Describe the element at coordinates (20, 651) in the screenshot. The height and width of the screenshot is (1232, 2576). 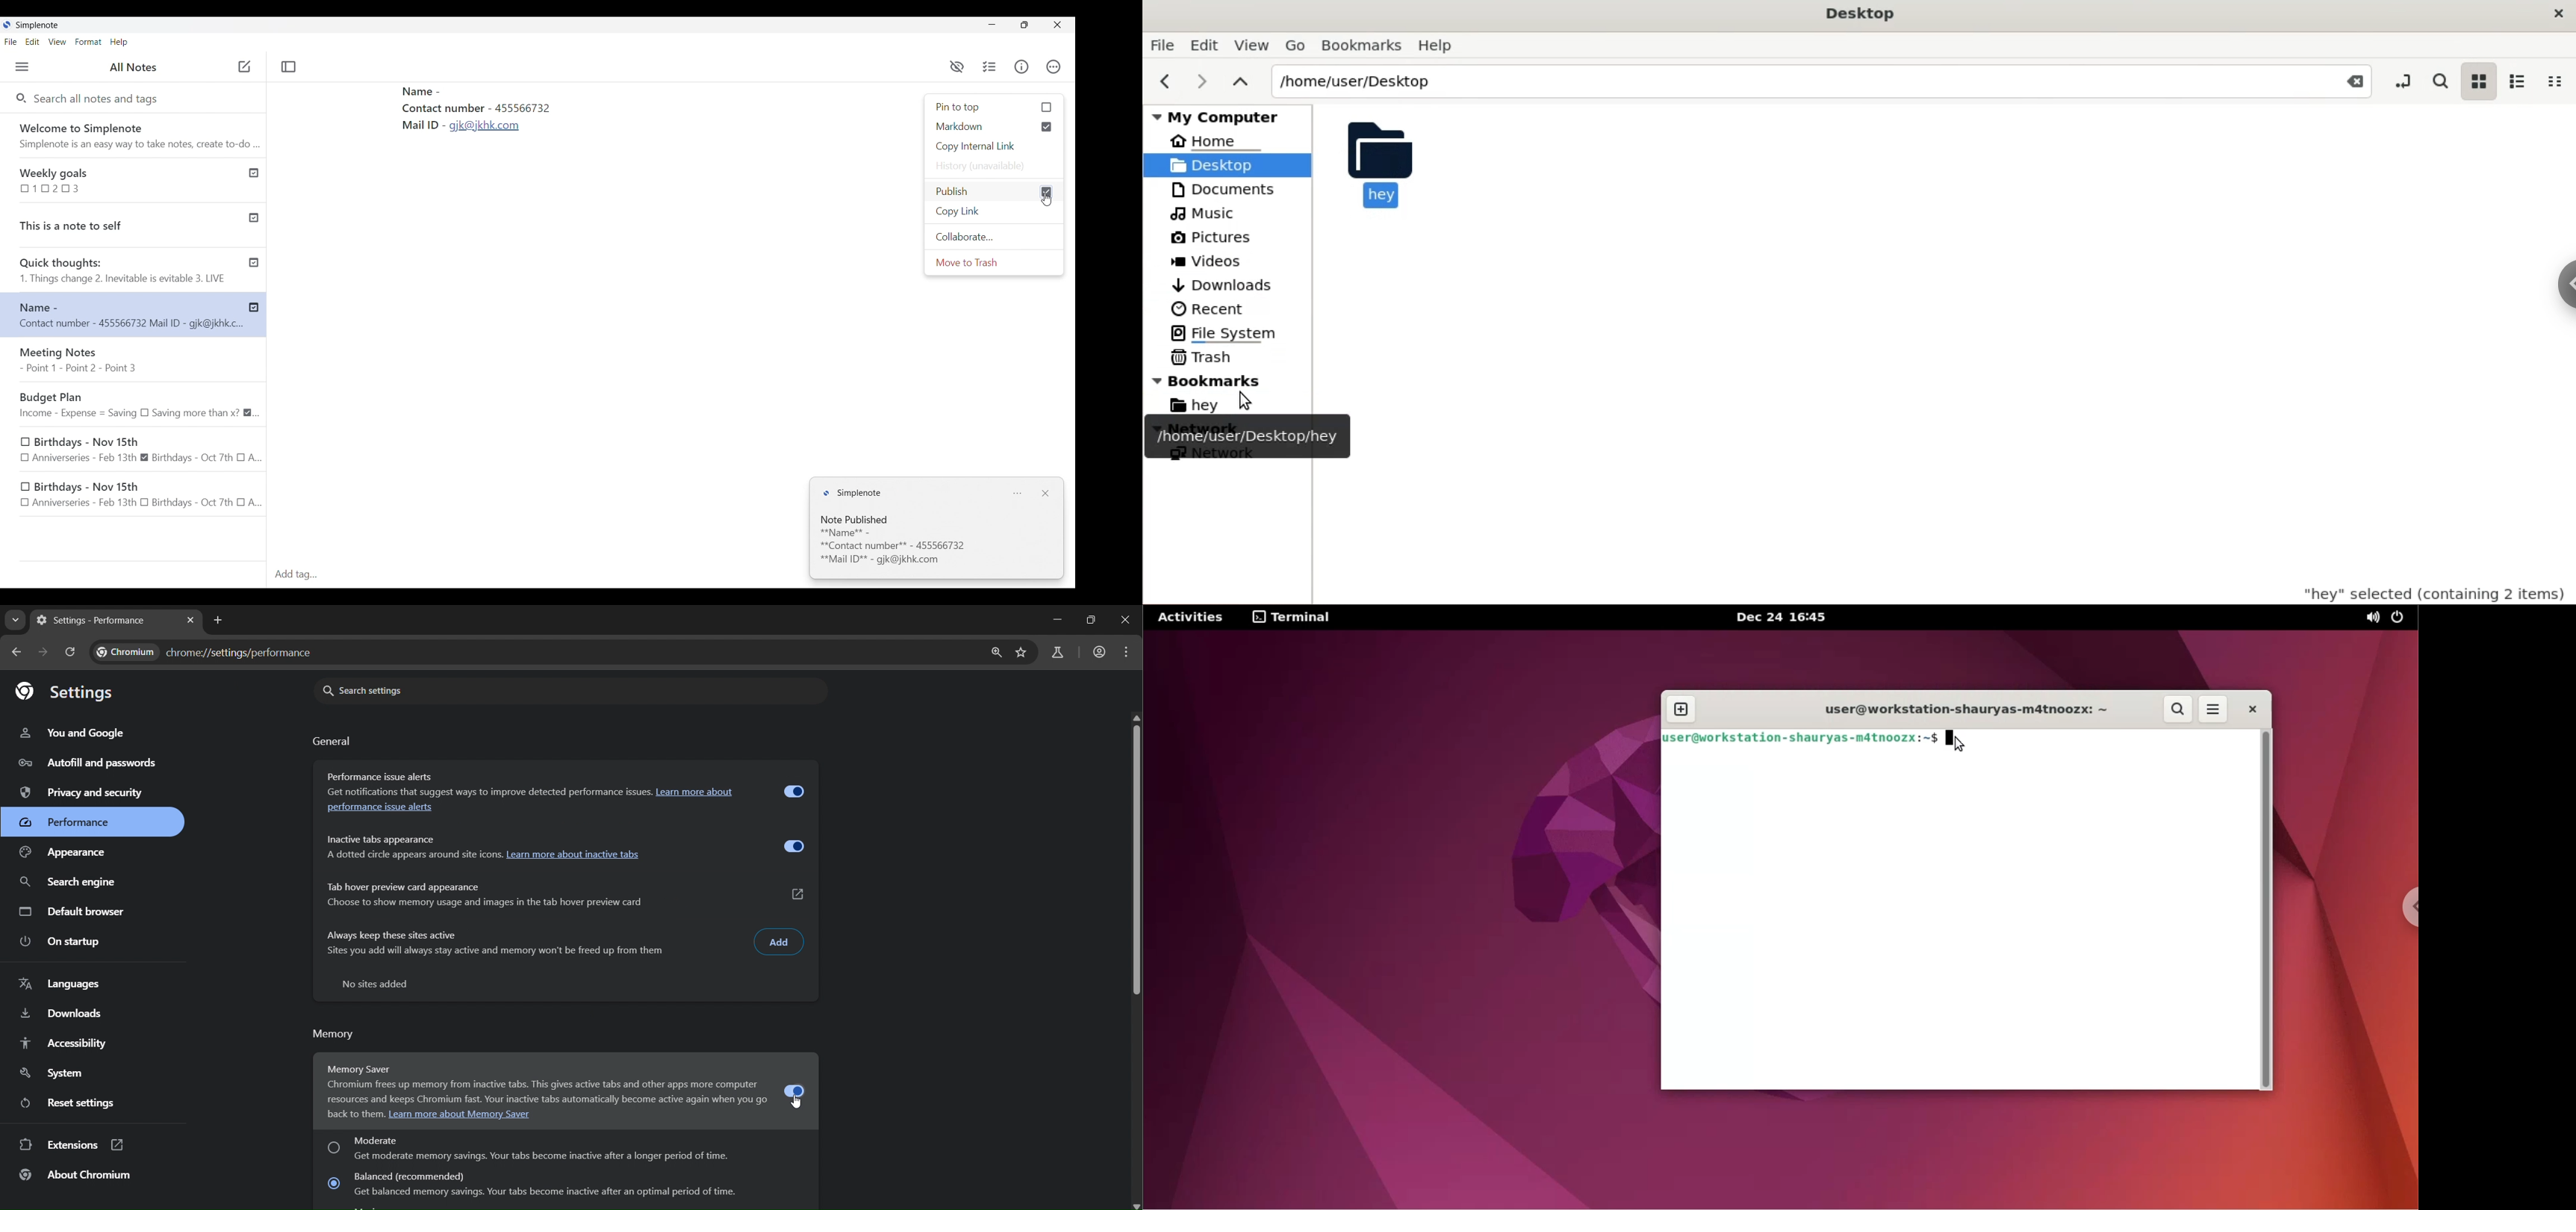
I see `go back one page` at that location.